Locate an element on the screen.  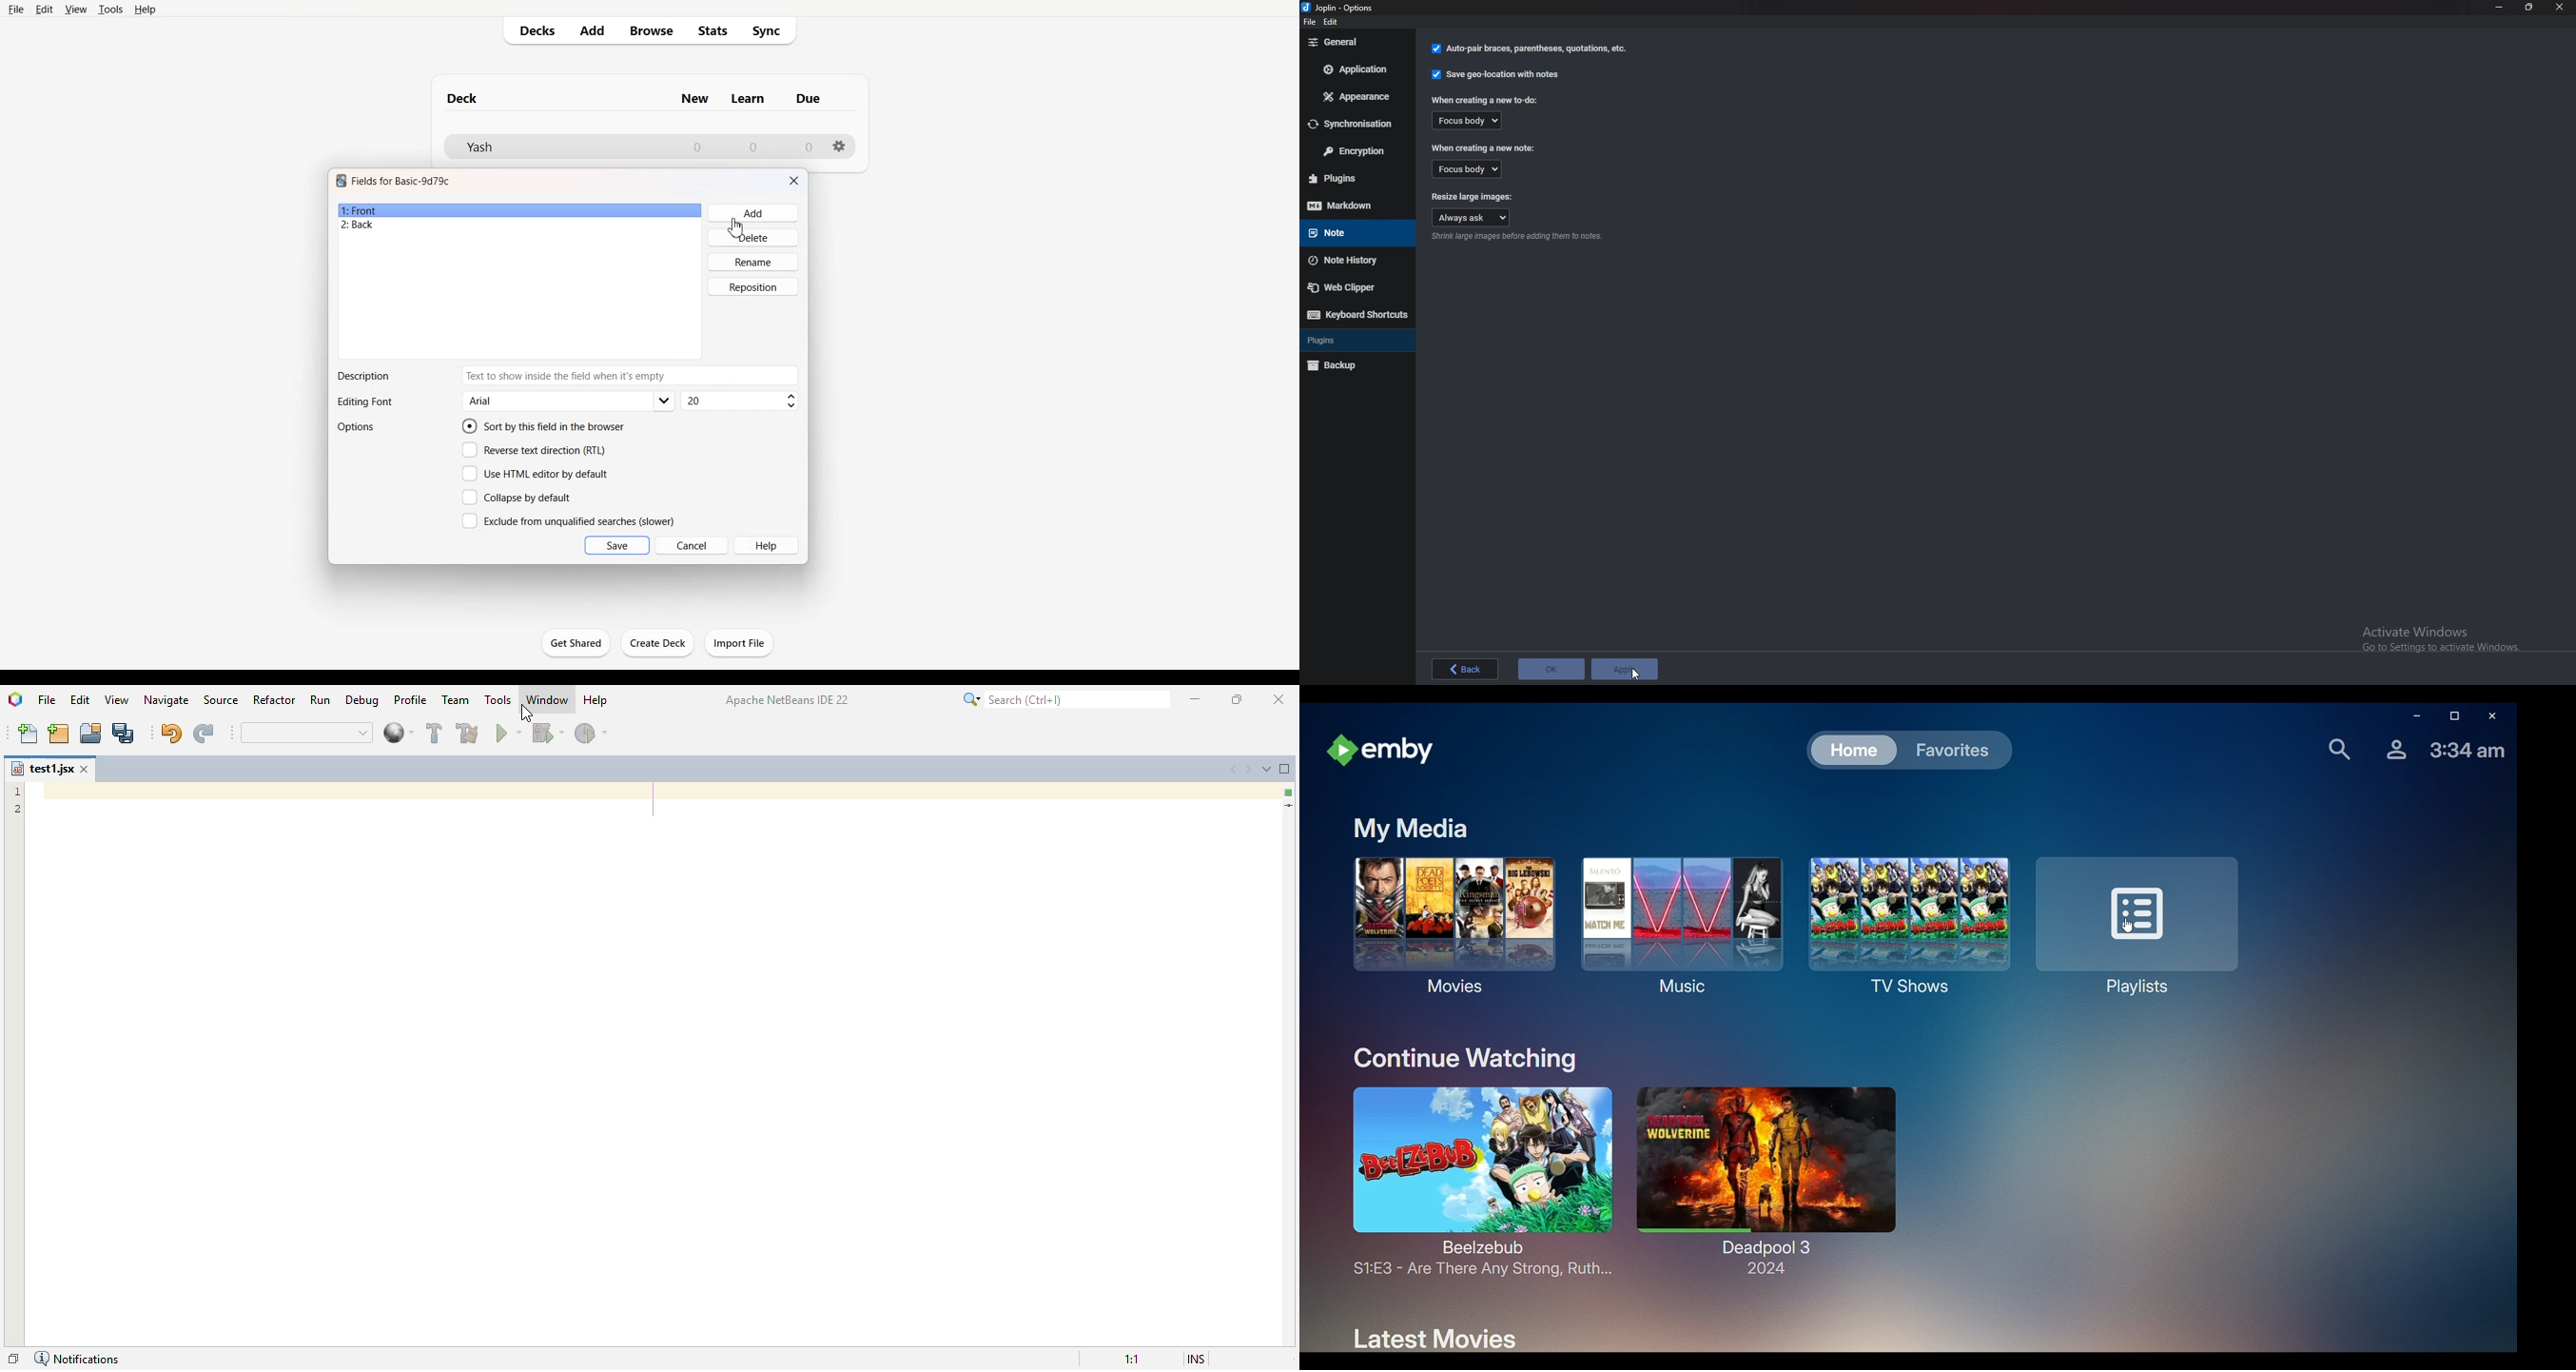
Number of New cards is located at coordinates (697, 147).